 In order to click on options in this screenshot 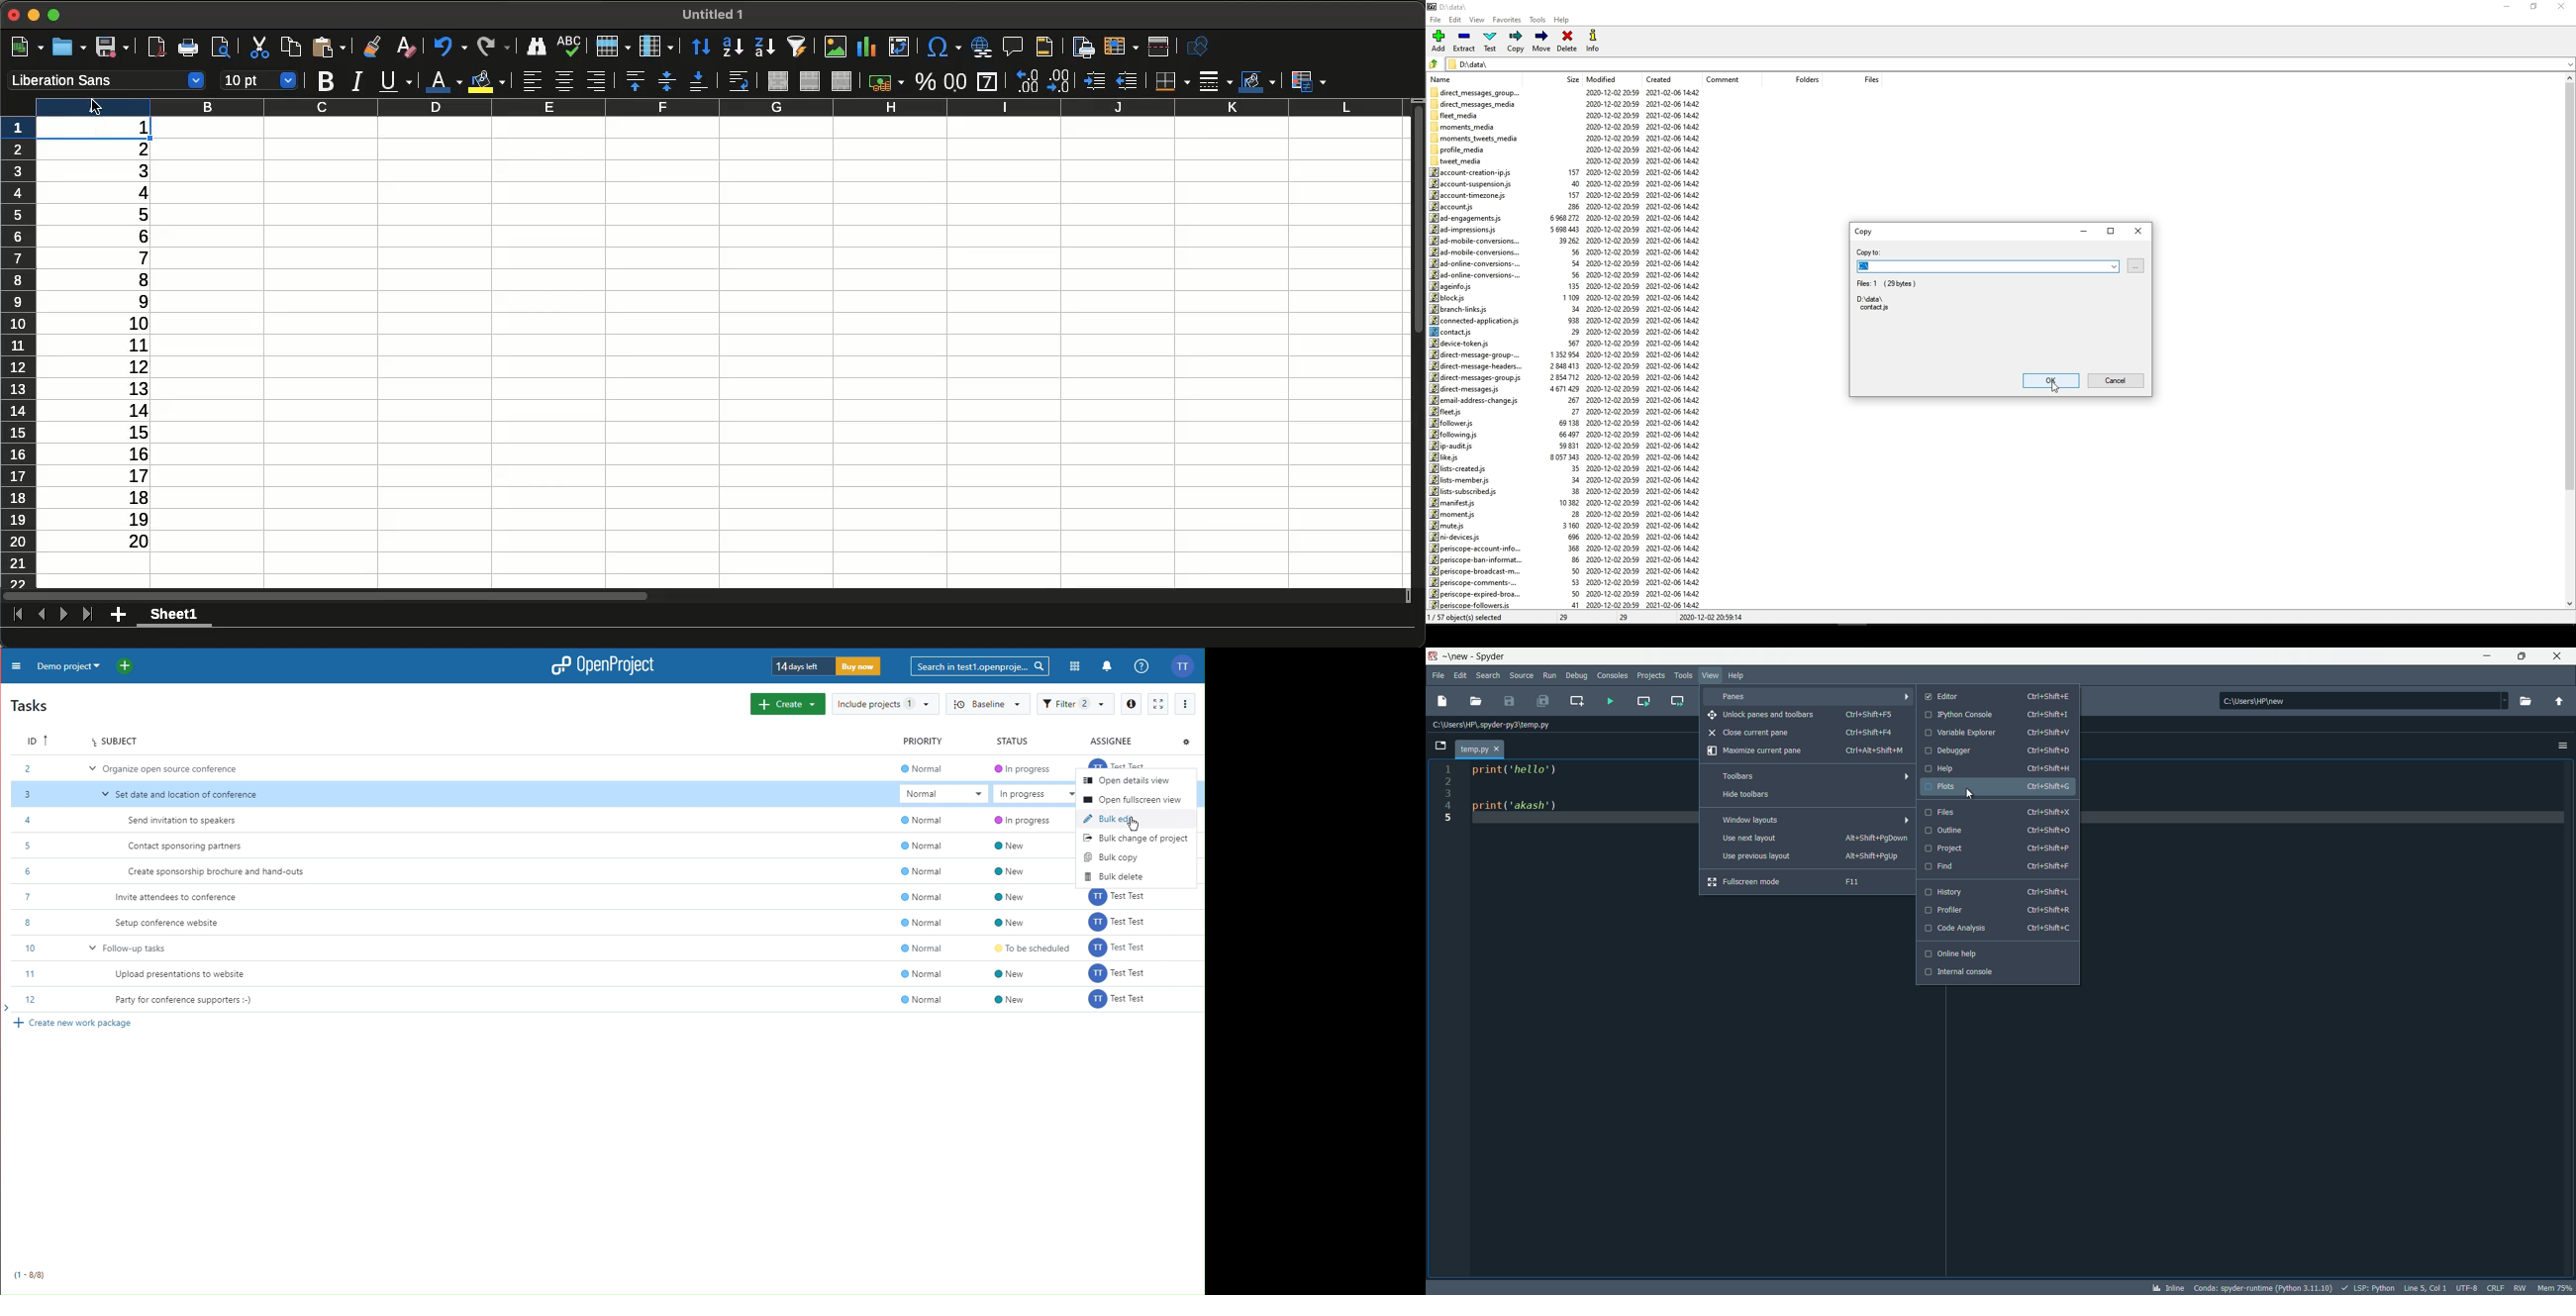, I will do `click(2562, 746)`.